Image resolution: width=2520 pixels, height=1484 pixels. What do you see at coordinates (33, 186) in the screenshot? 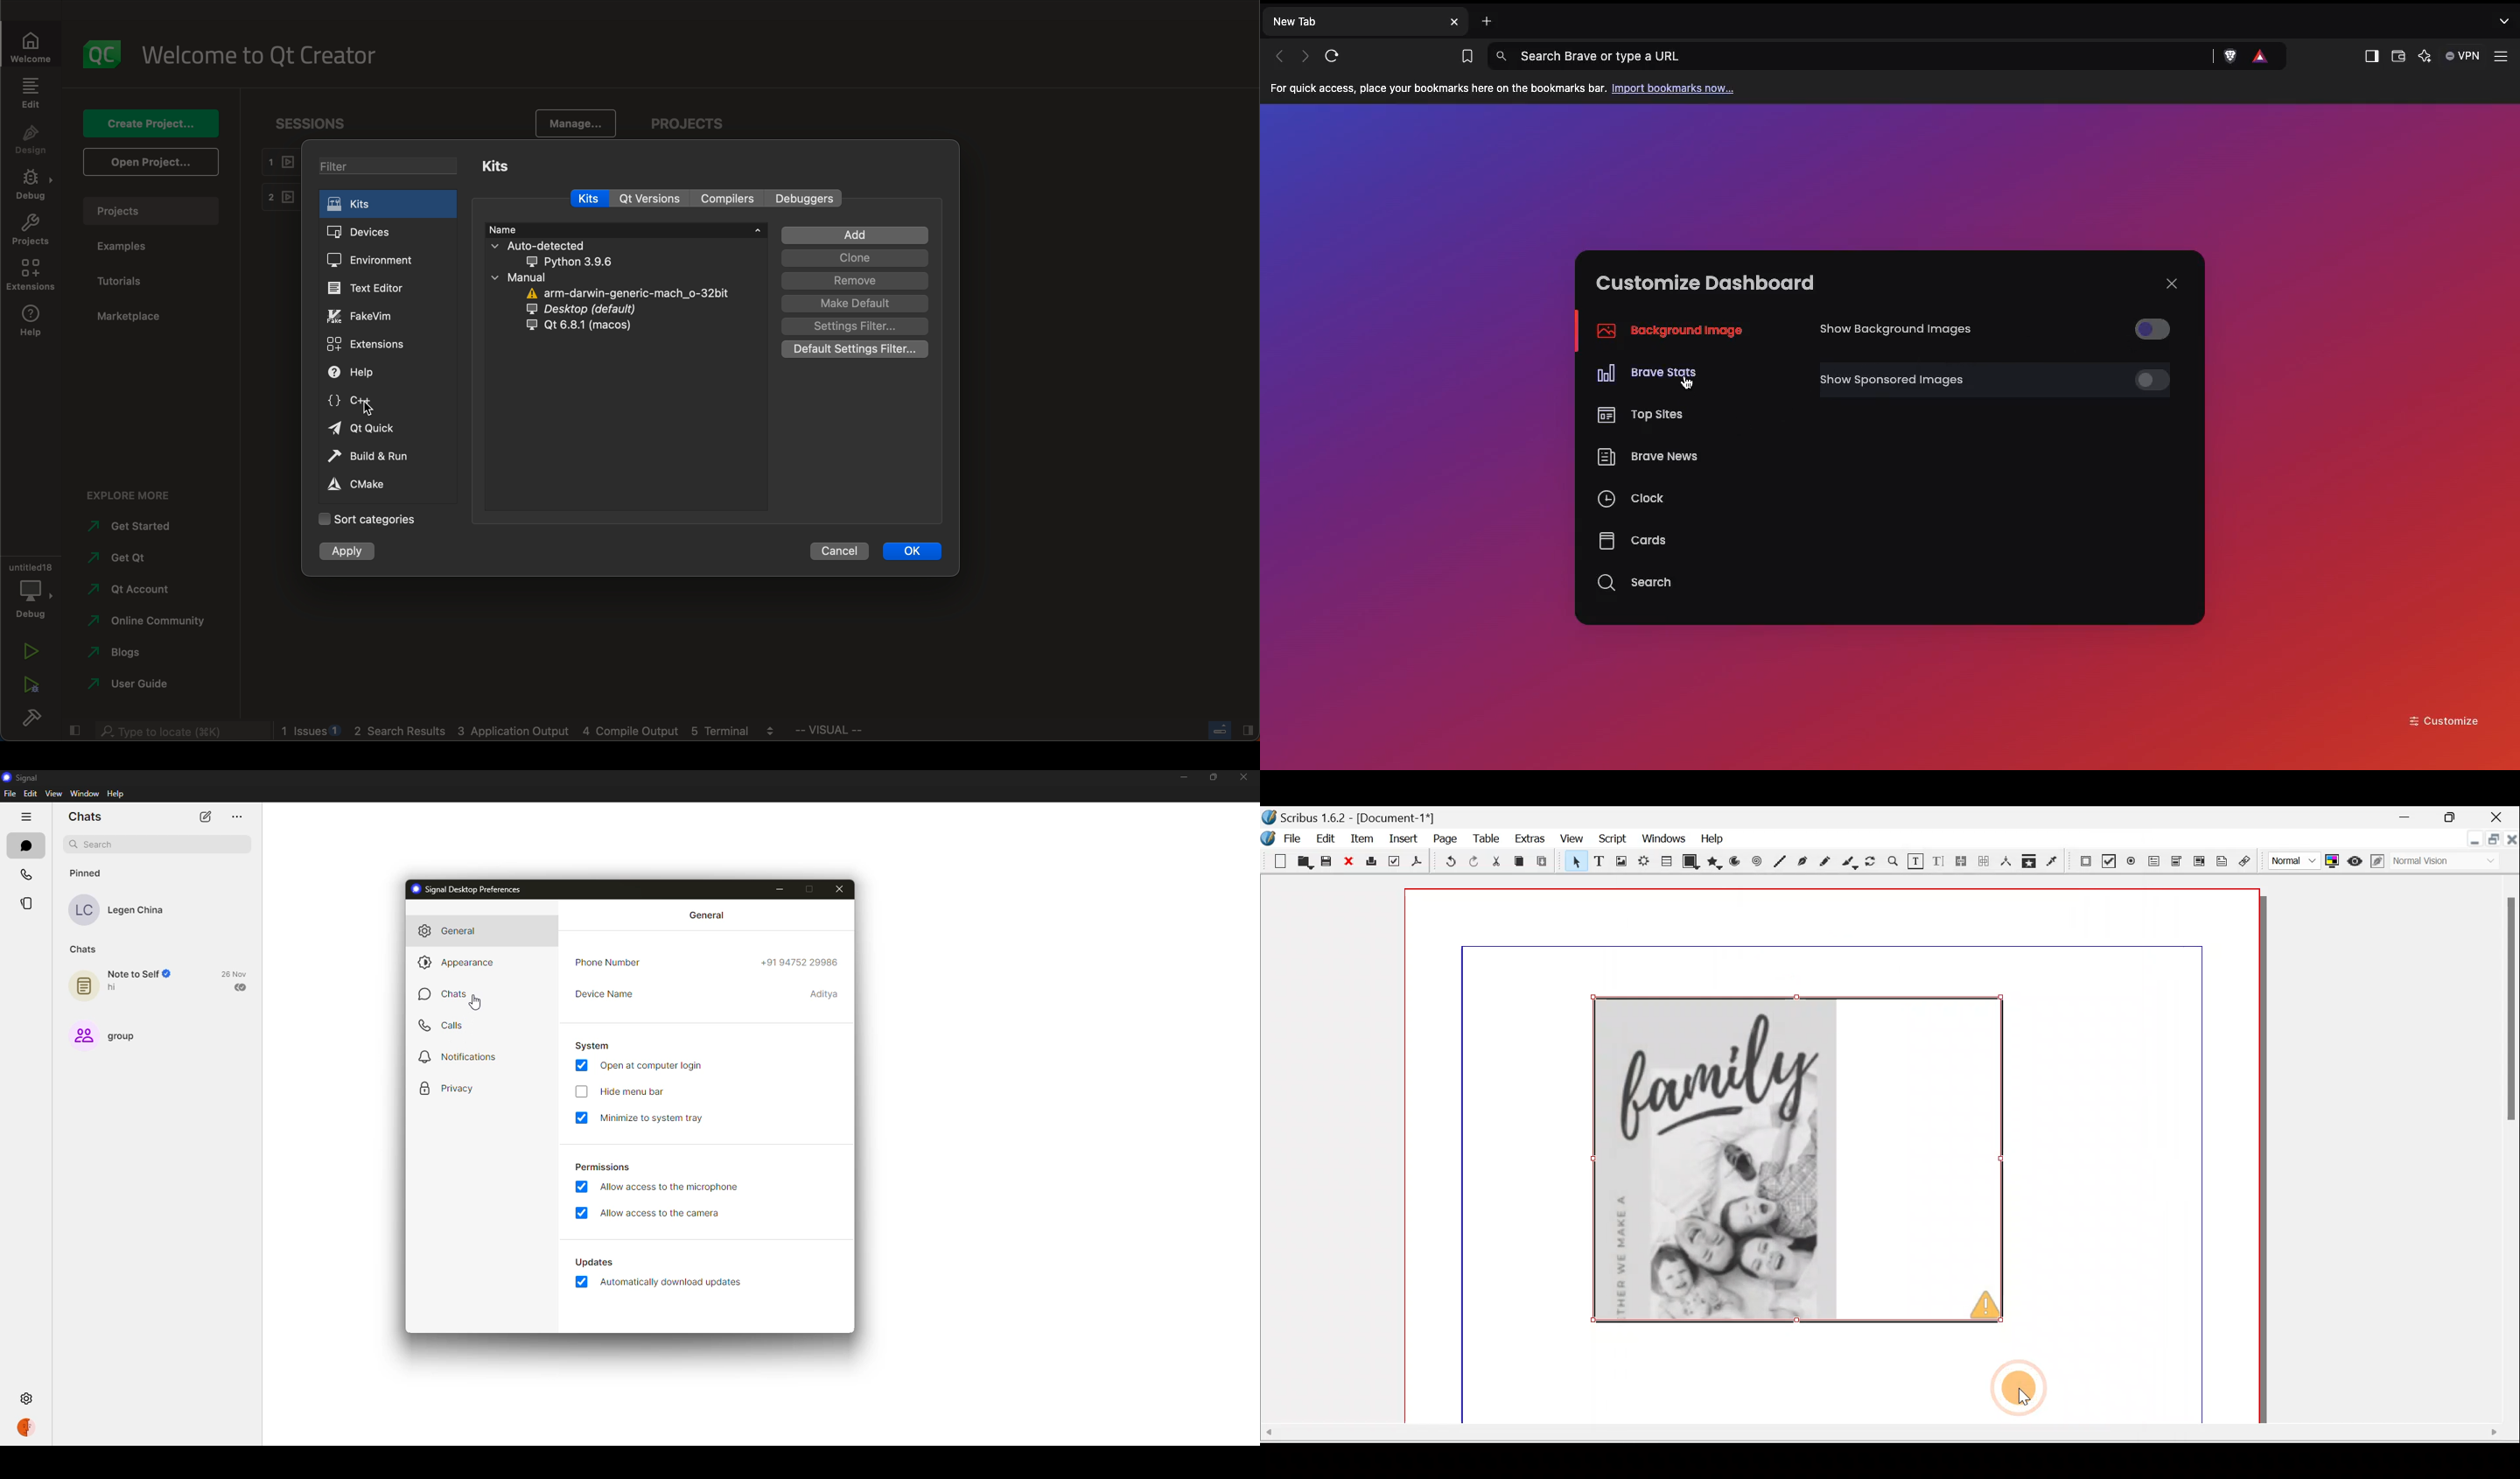
I see `debug` at bounding box center [33, 186].